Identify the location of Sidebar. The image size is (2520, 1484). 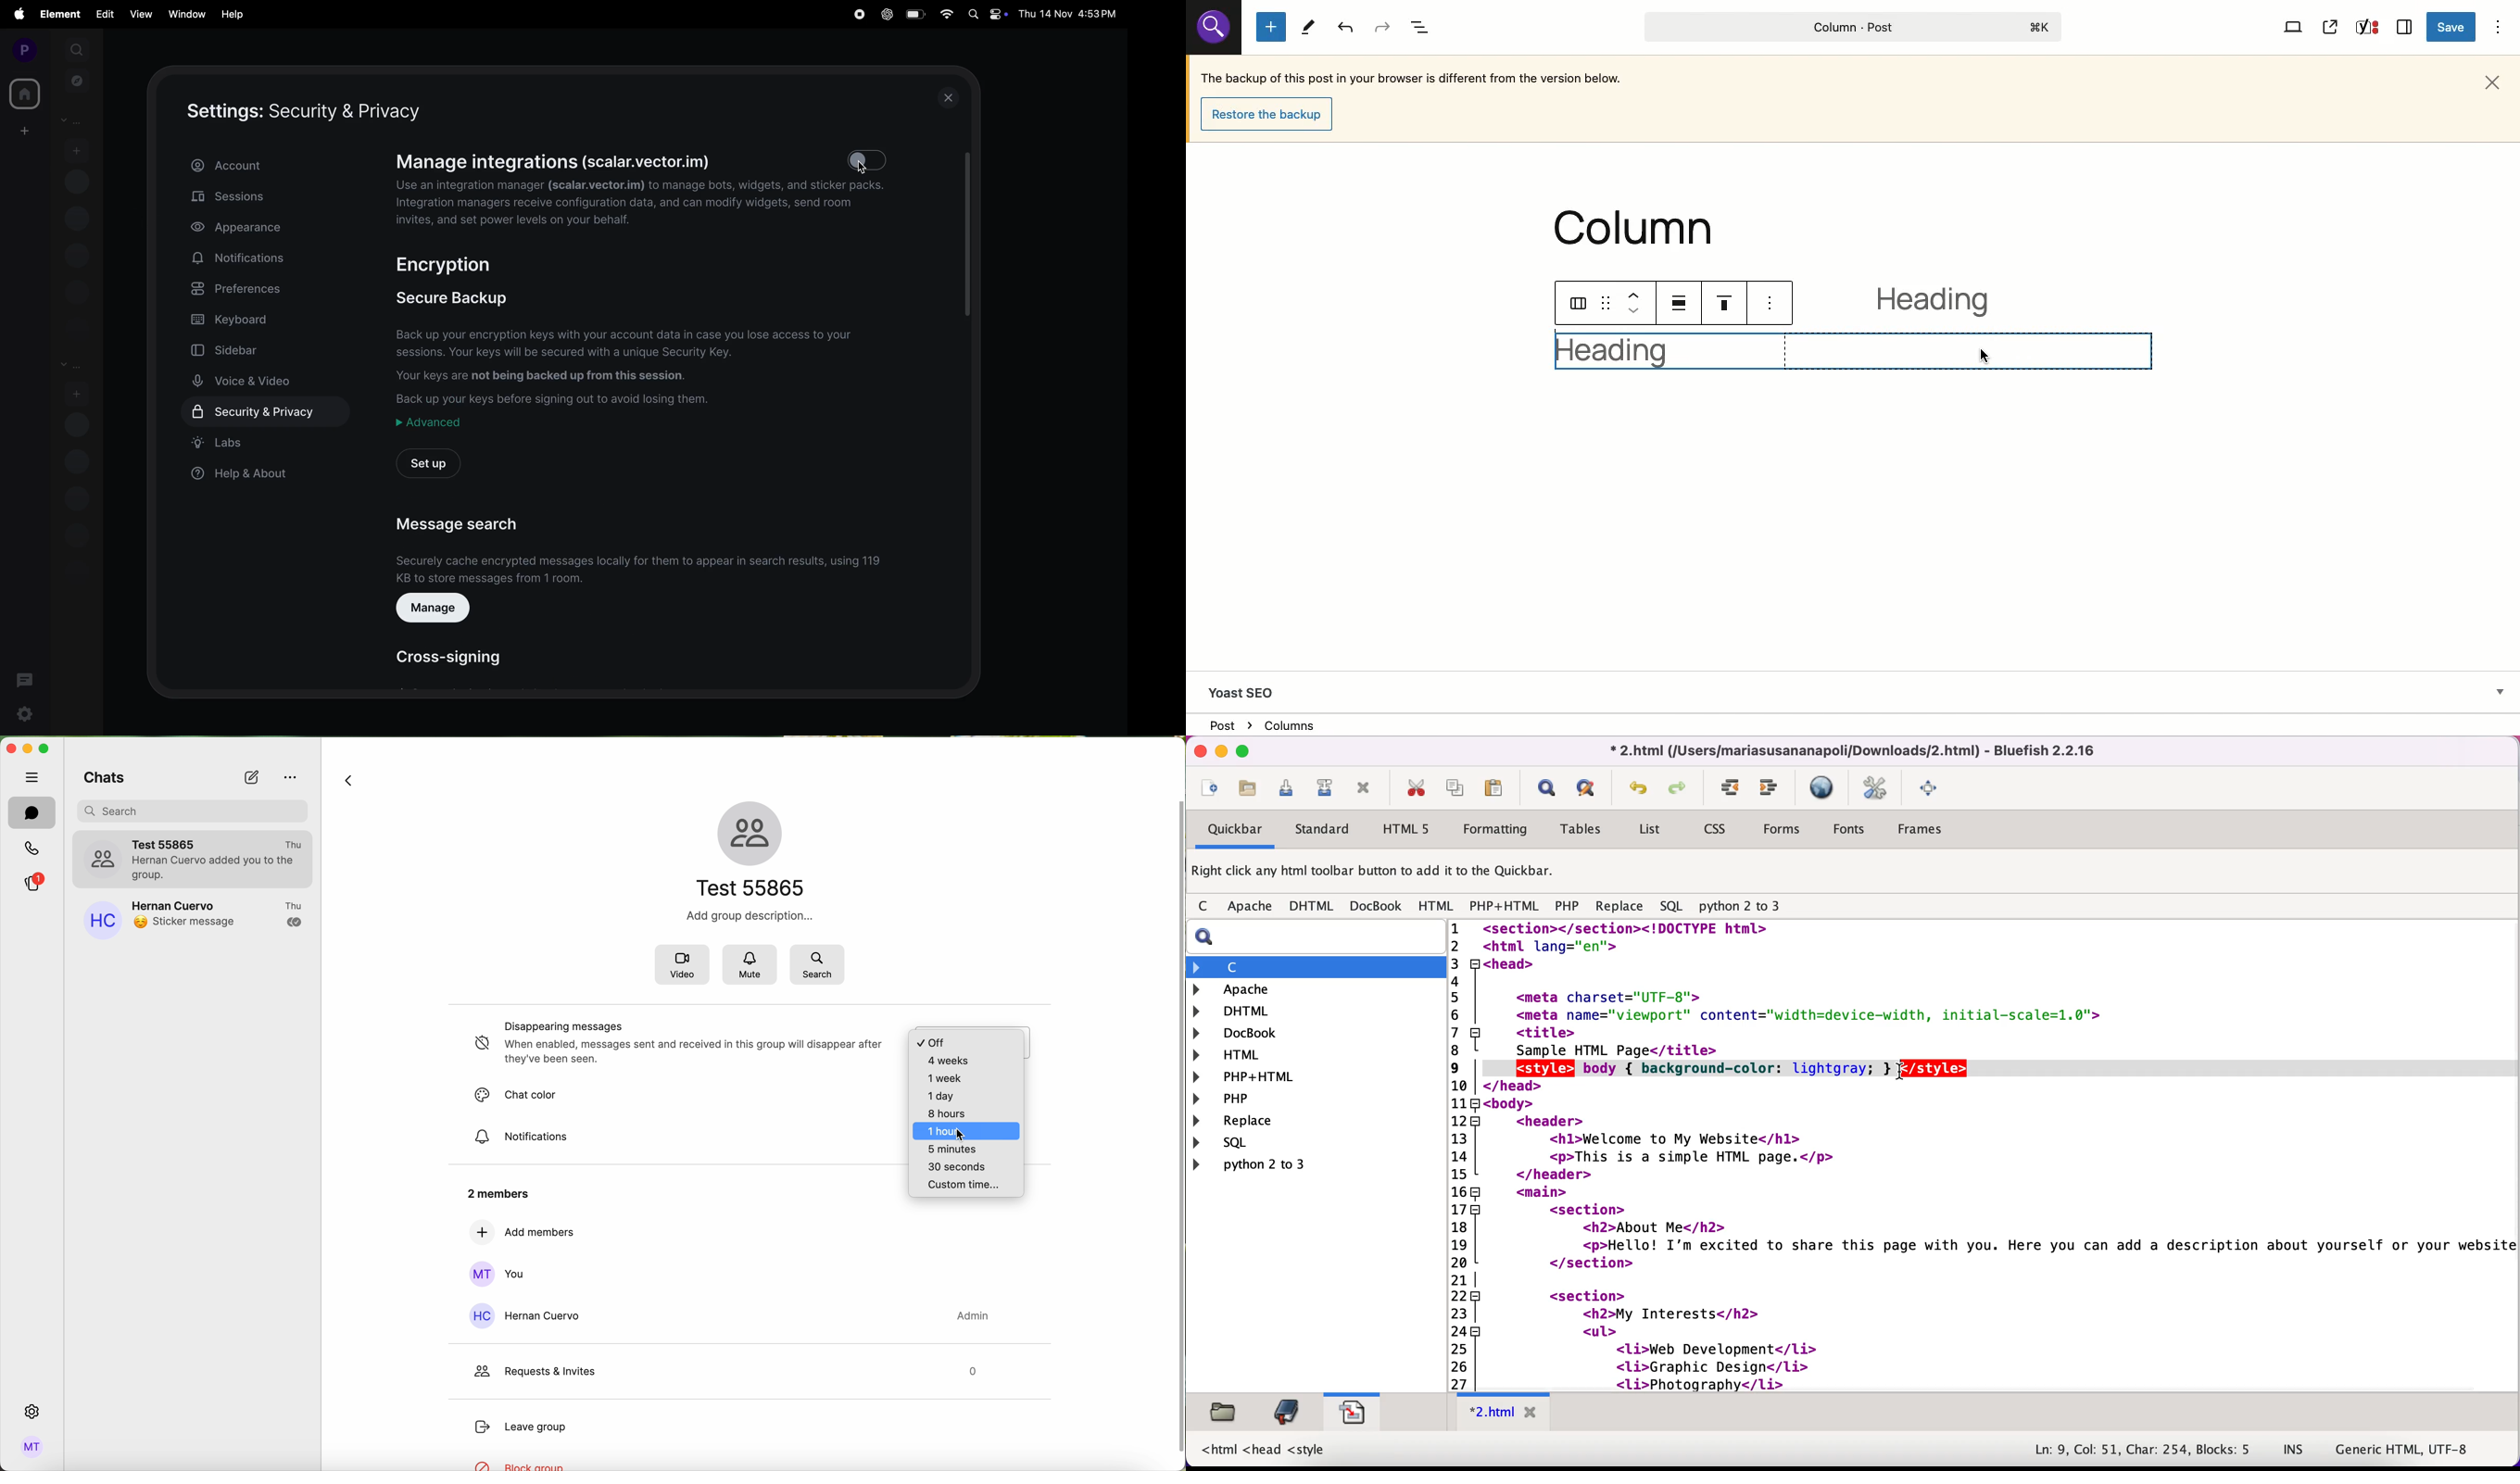
(2405, 25).